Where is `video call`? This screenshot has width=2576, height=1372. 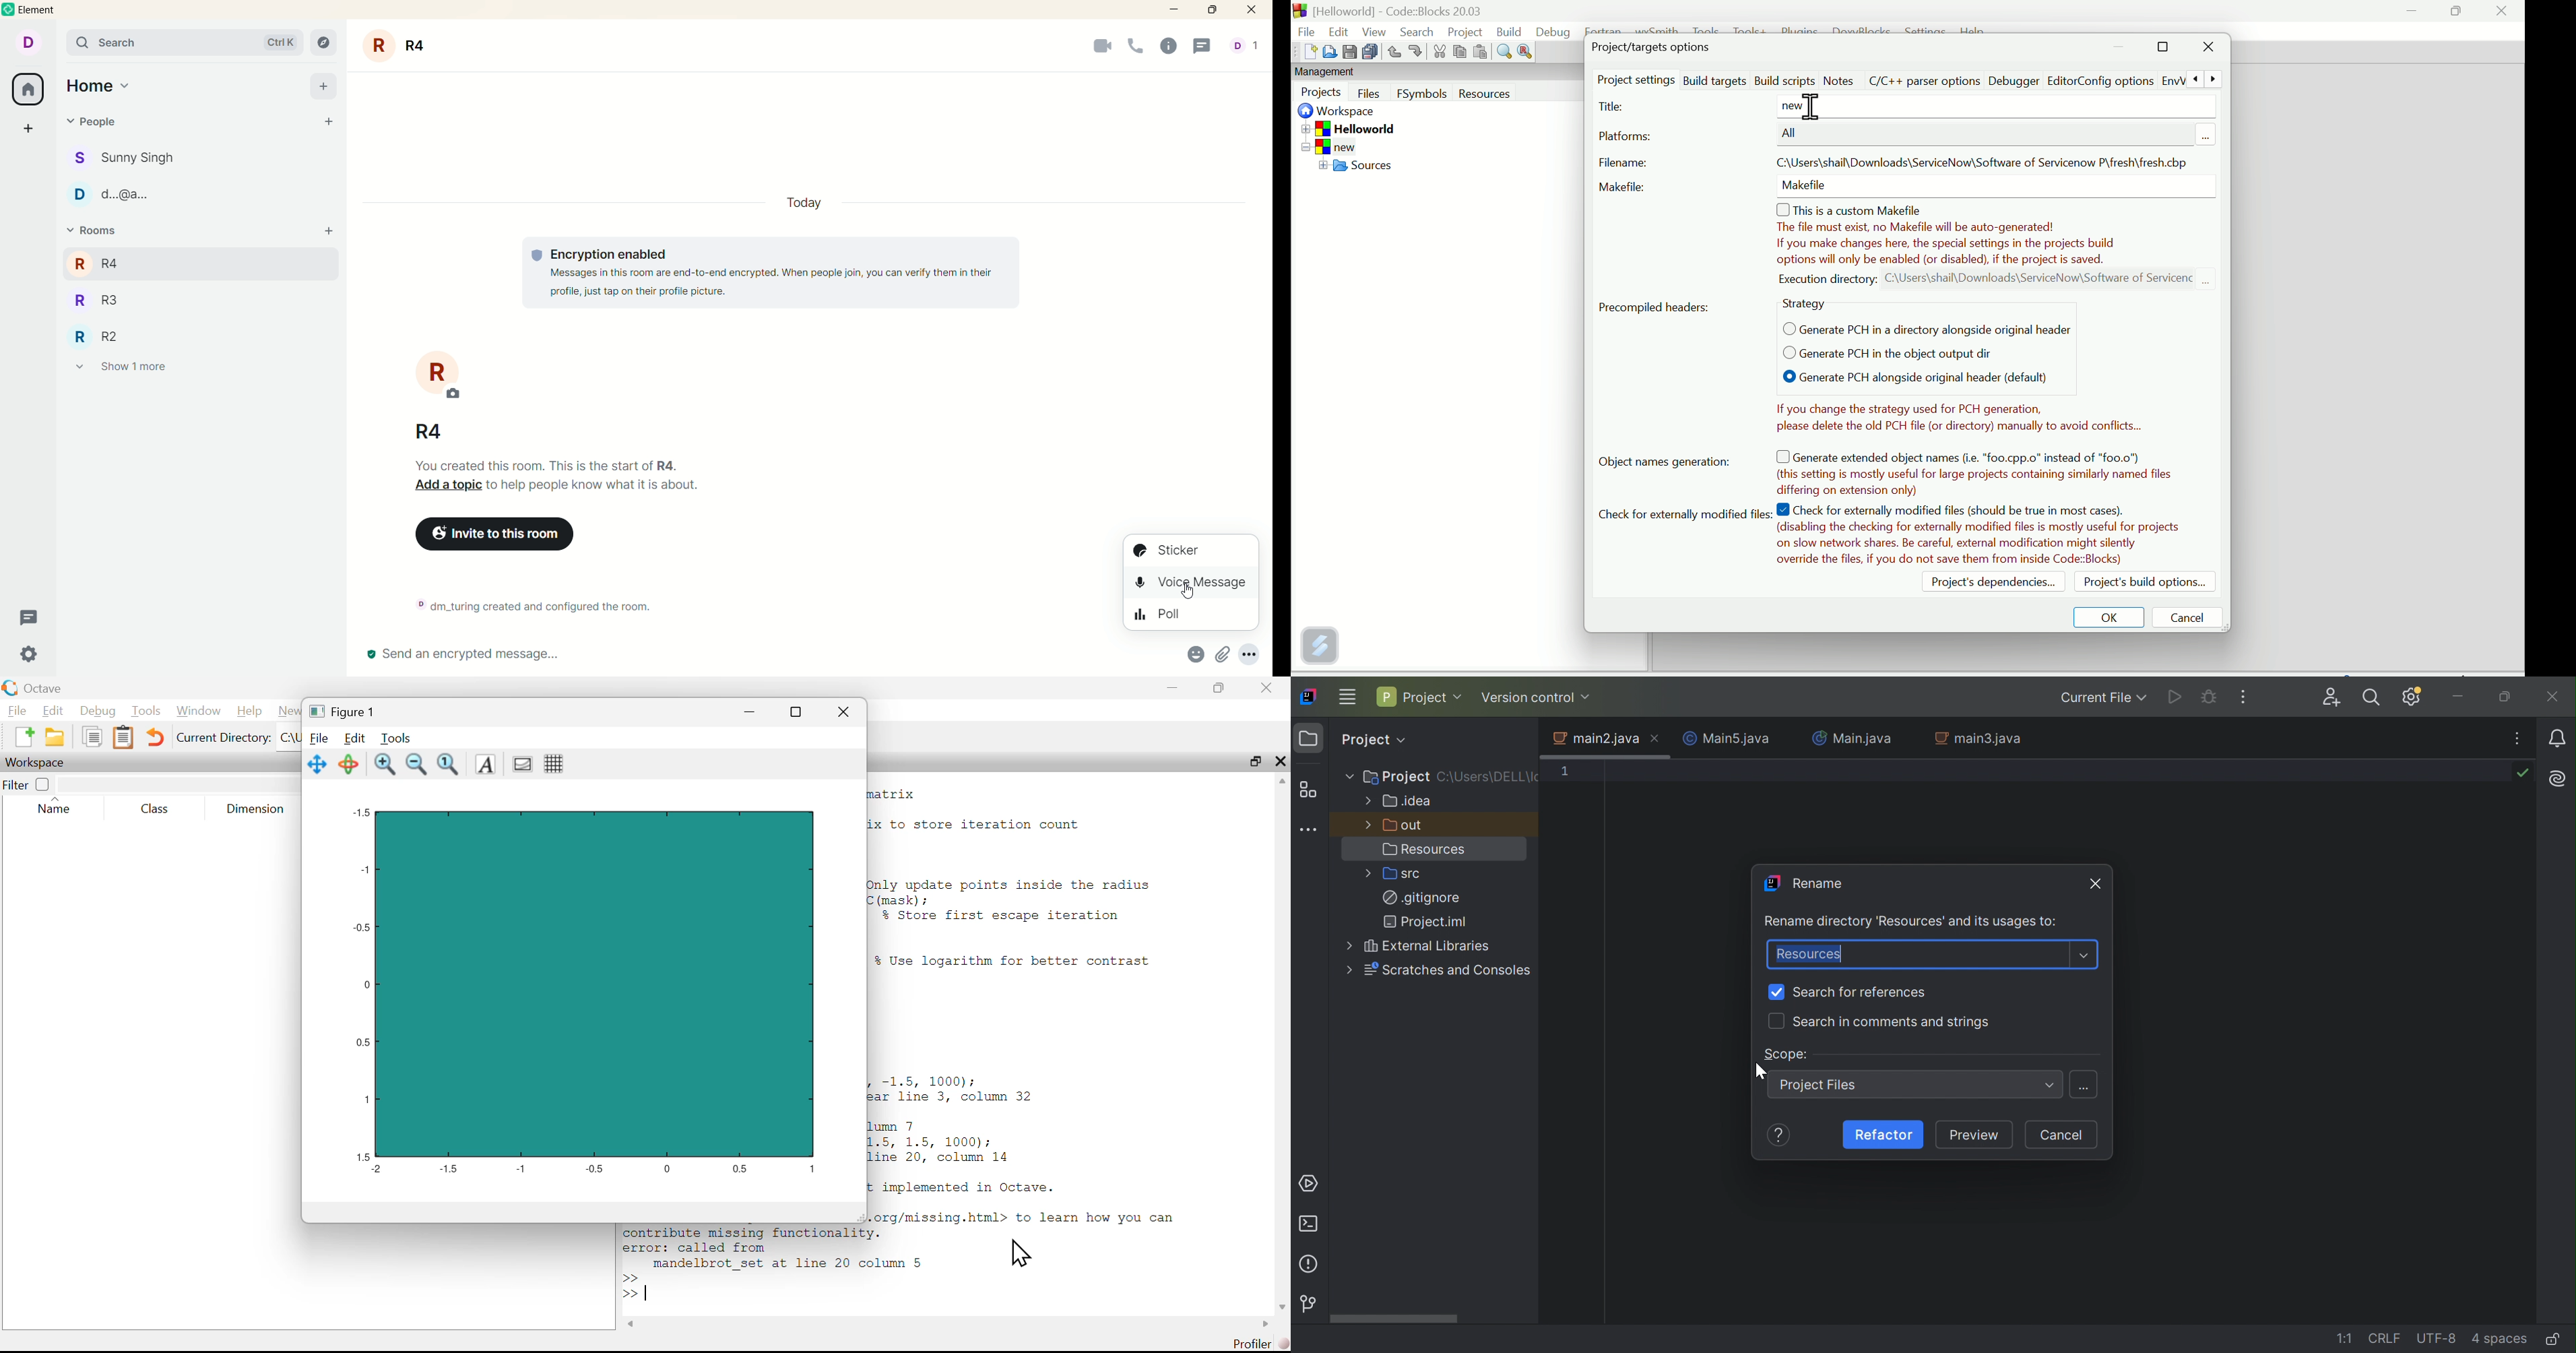 video call is located at coordinates (1093, 49).